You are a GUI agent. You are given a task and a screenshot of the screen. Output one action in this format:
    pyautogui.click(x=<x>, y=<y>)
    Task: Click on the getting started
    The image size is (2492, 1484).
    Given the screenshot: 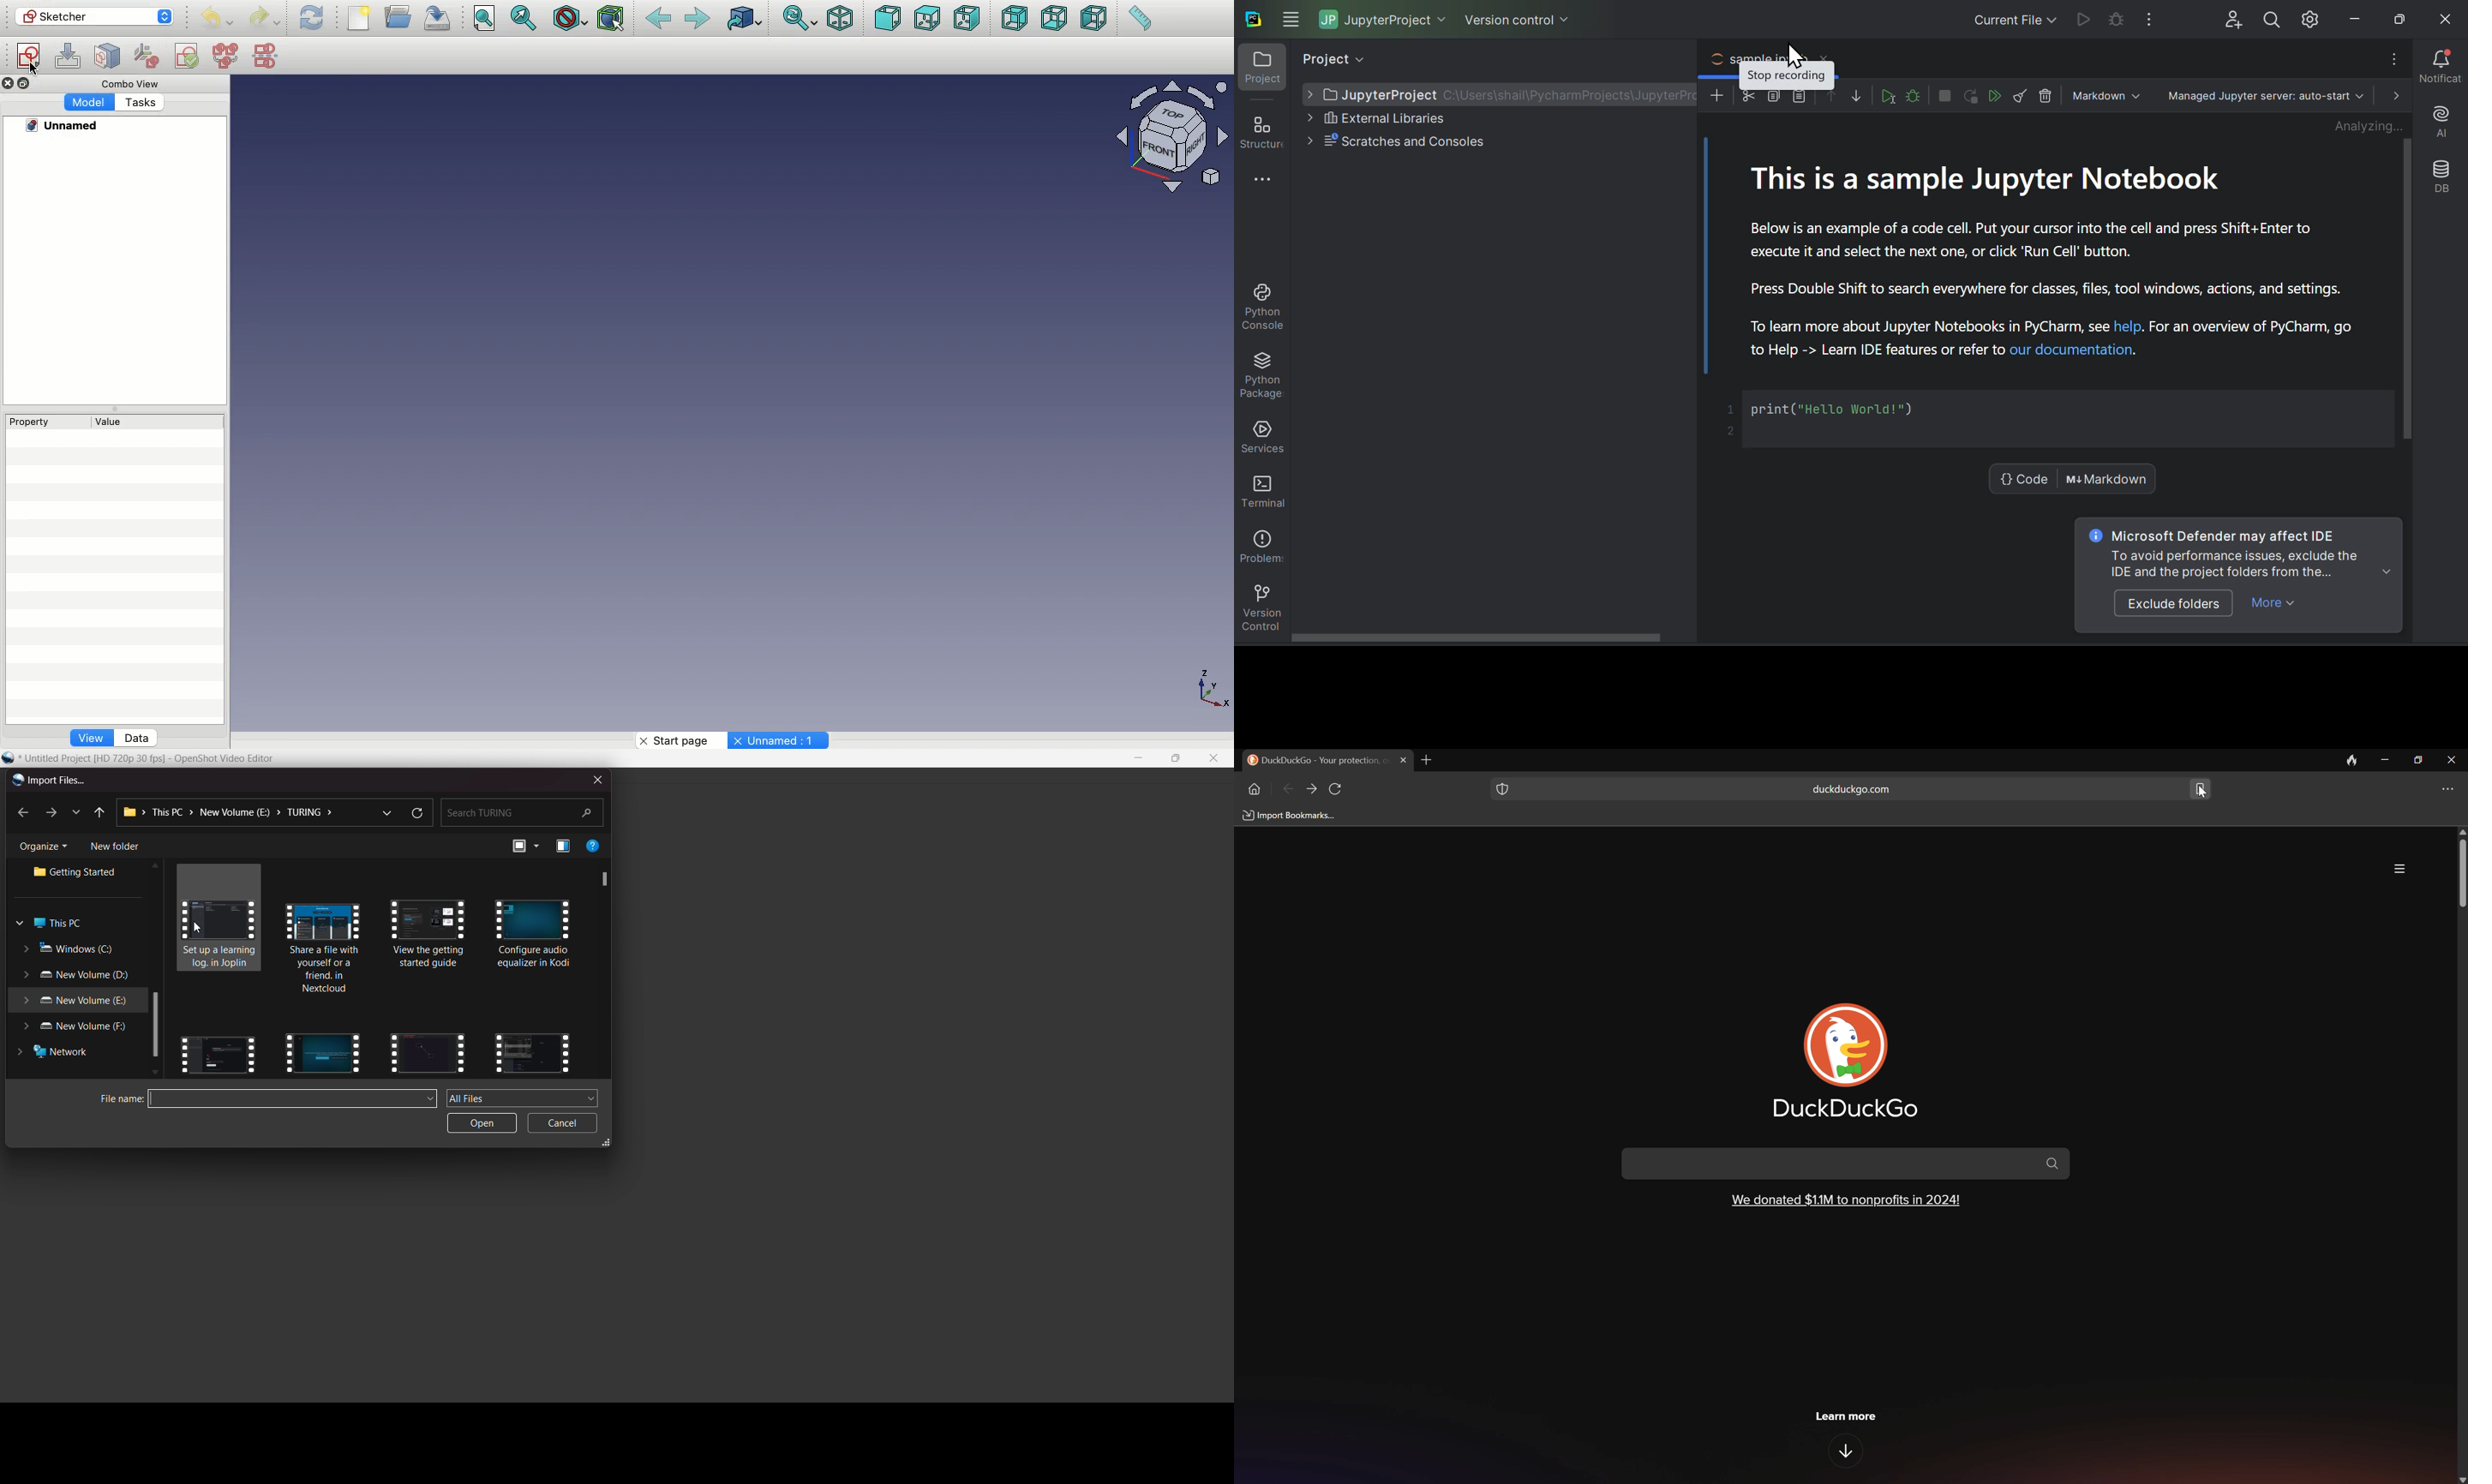 What is the action you would take?
    pyautogui.click(x=79, y=874)
    